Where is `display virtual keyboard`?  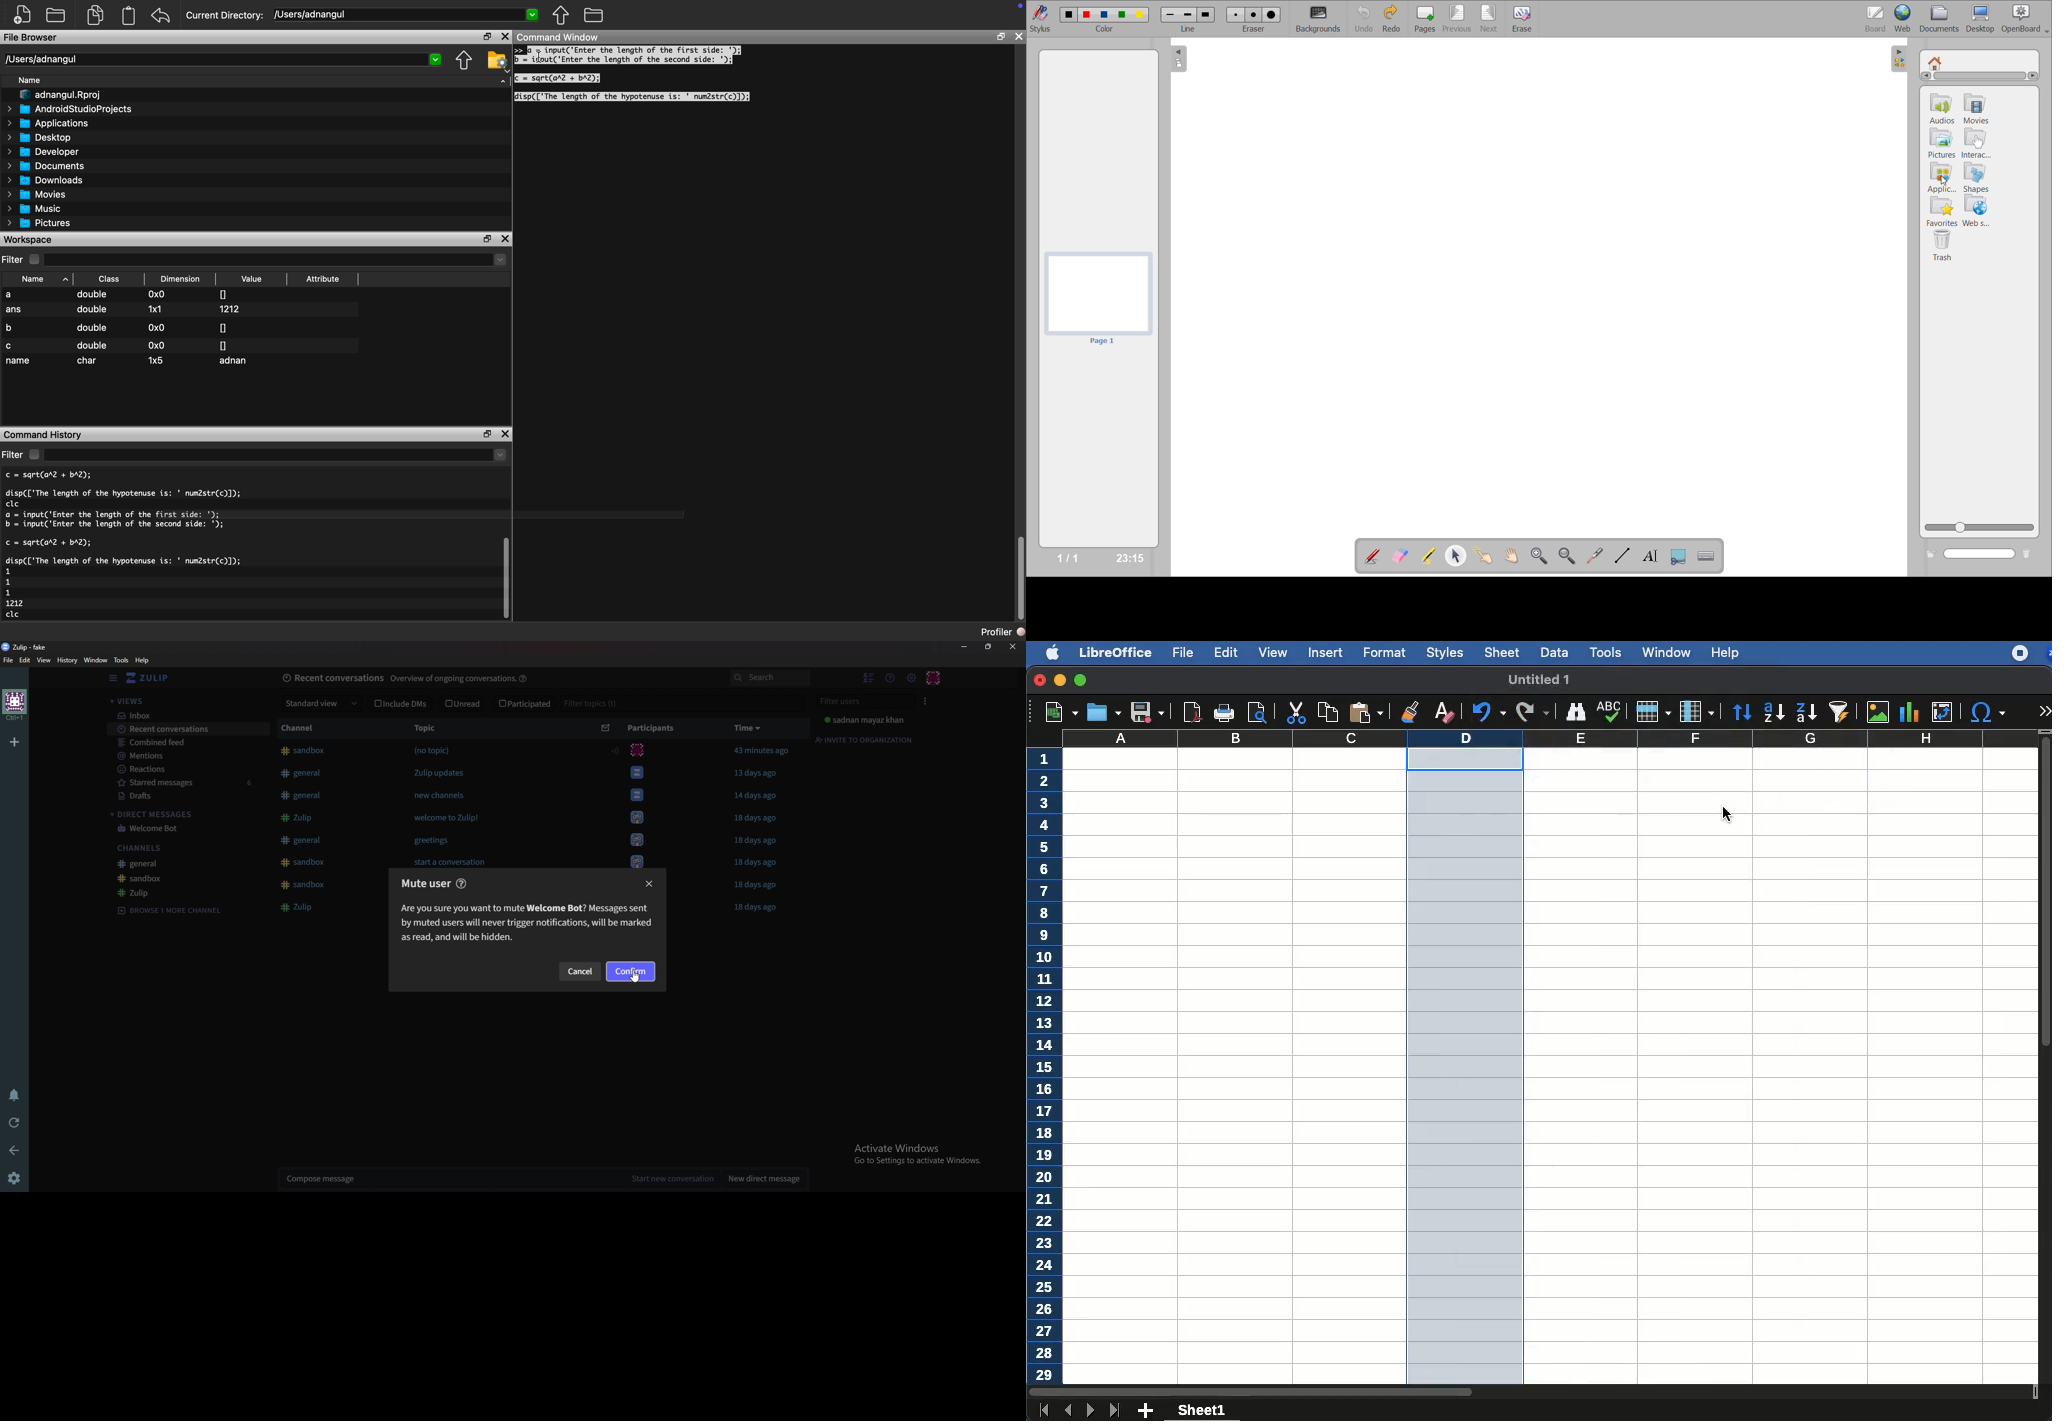 display virtual keyboard is located at coordinates (1708, 556).